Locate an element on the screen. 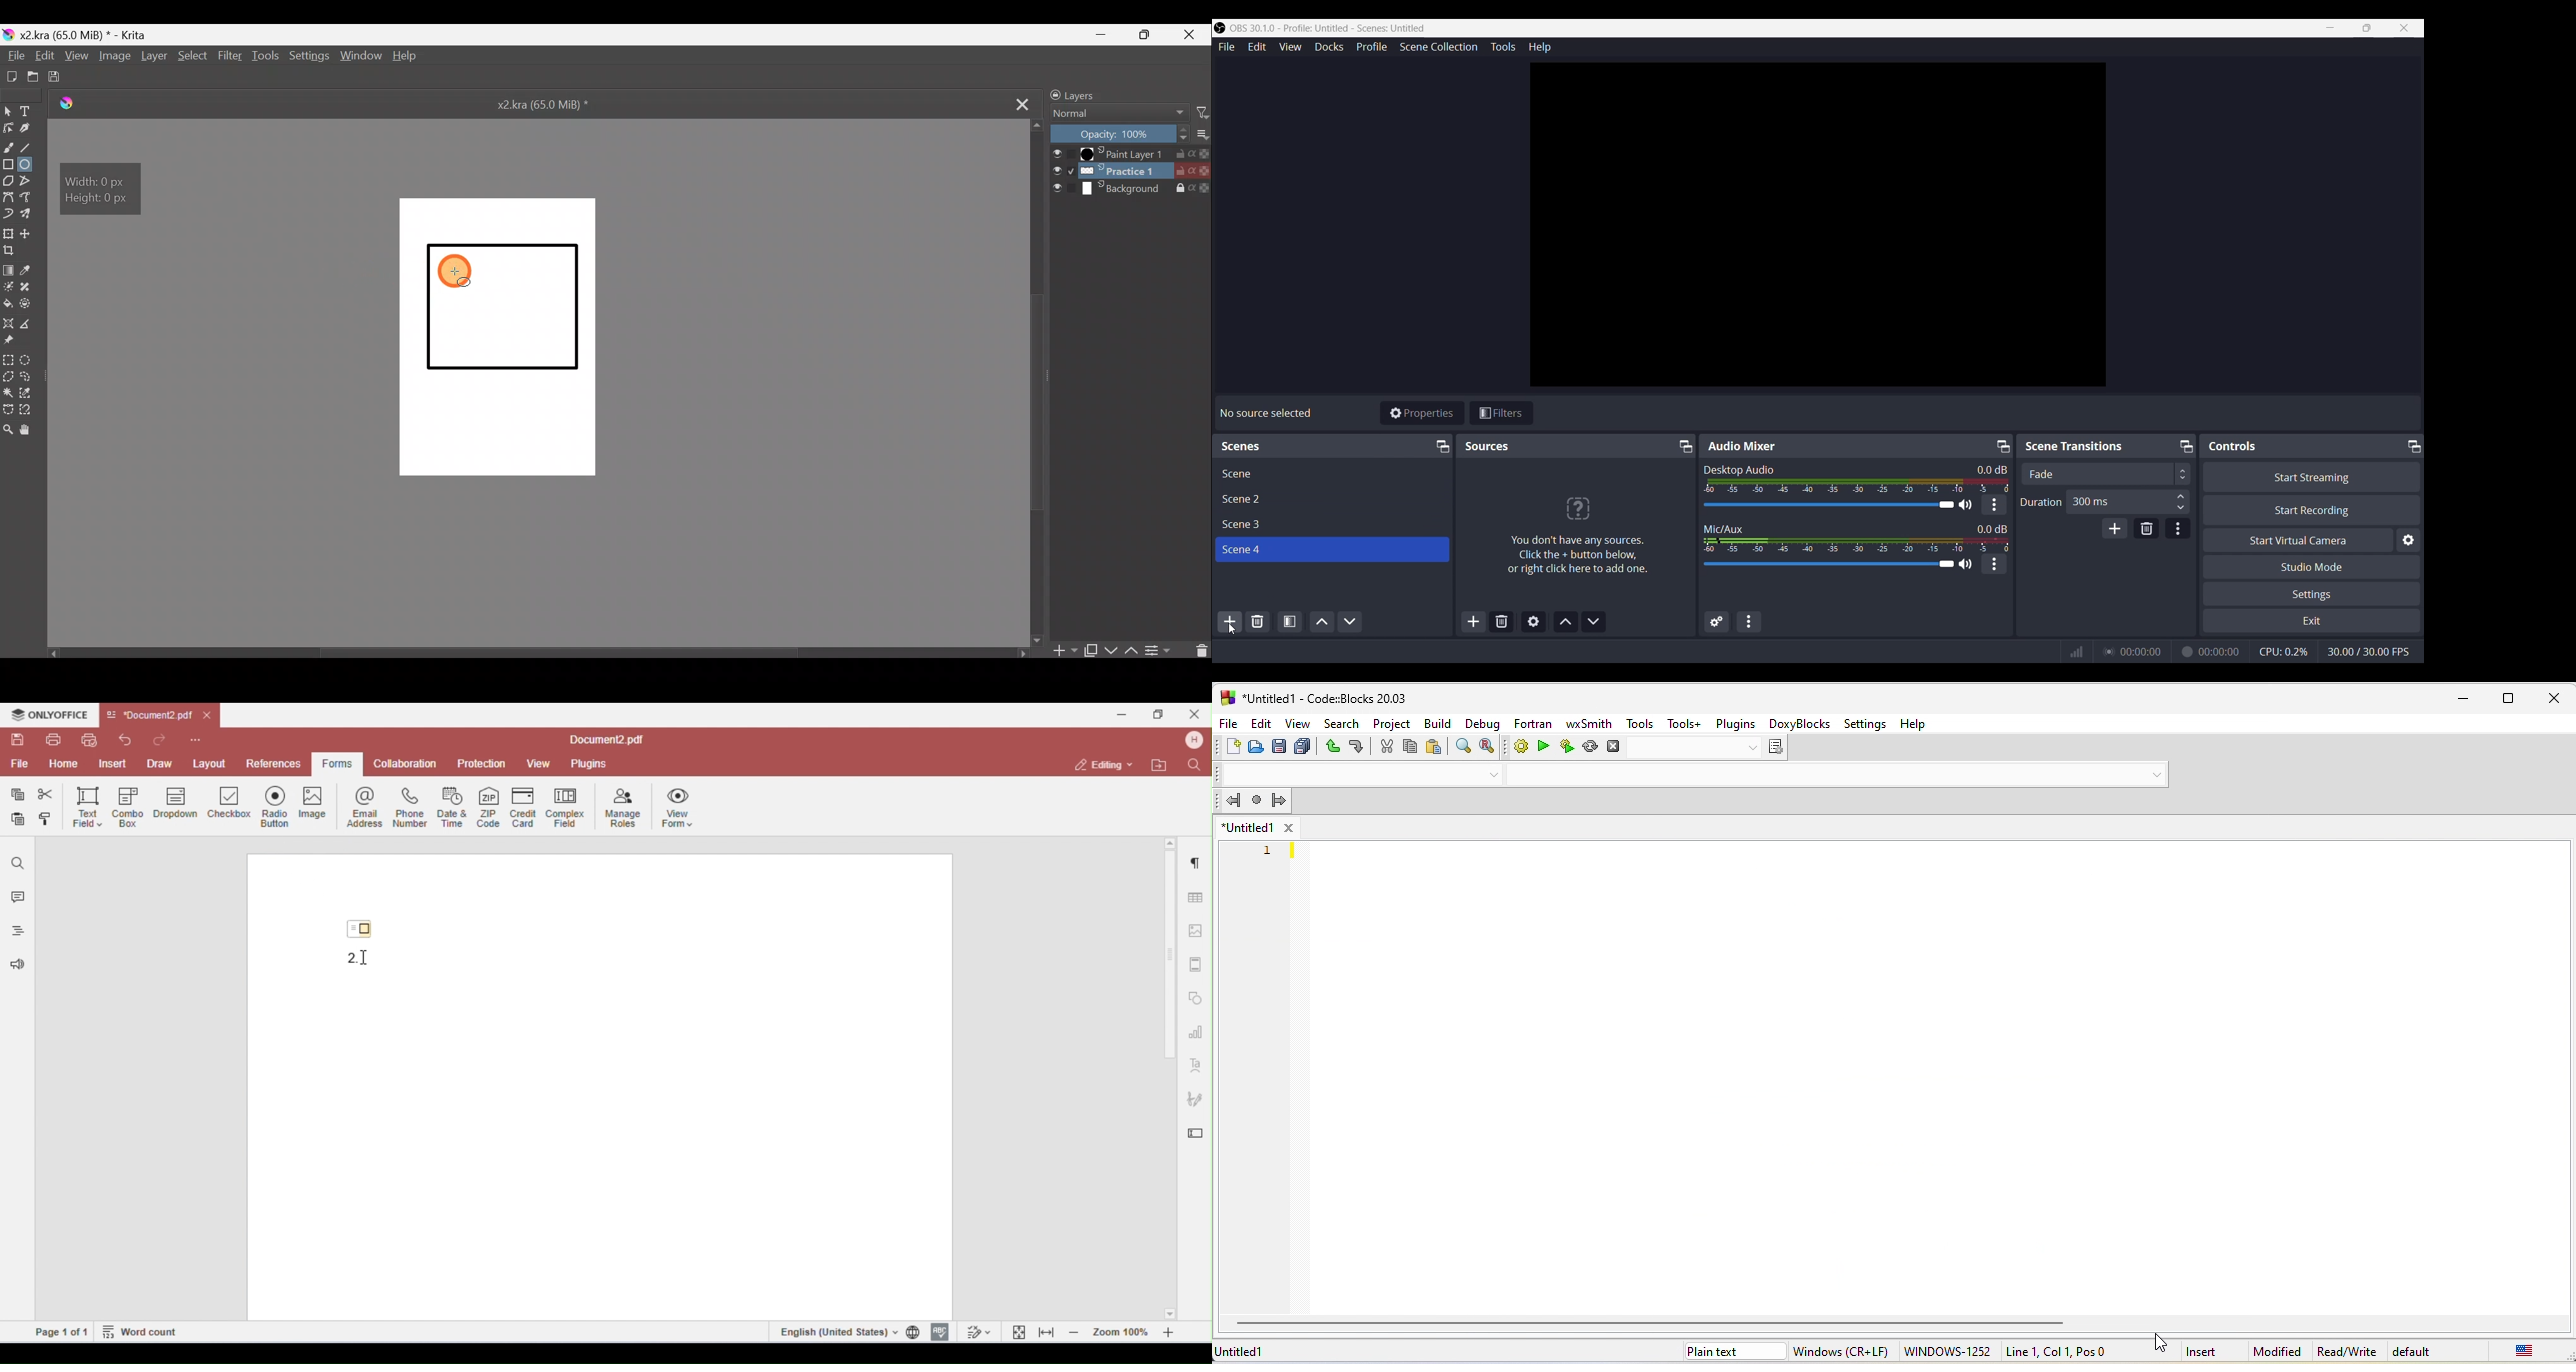 The image size is (2576, 1372). Exit is located at coordinates (2312, 621).